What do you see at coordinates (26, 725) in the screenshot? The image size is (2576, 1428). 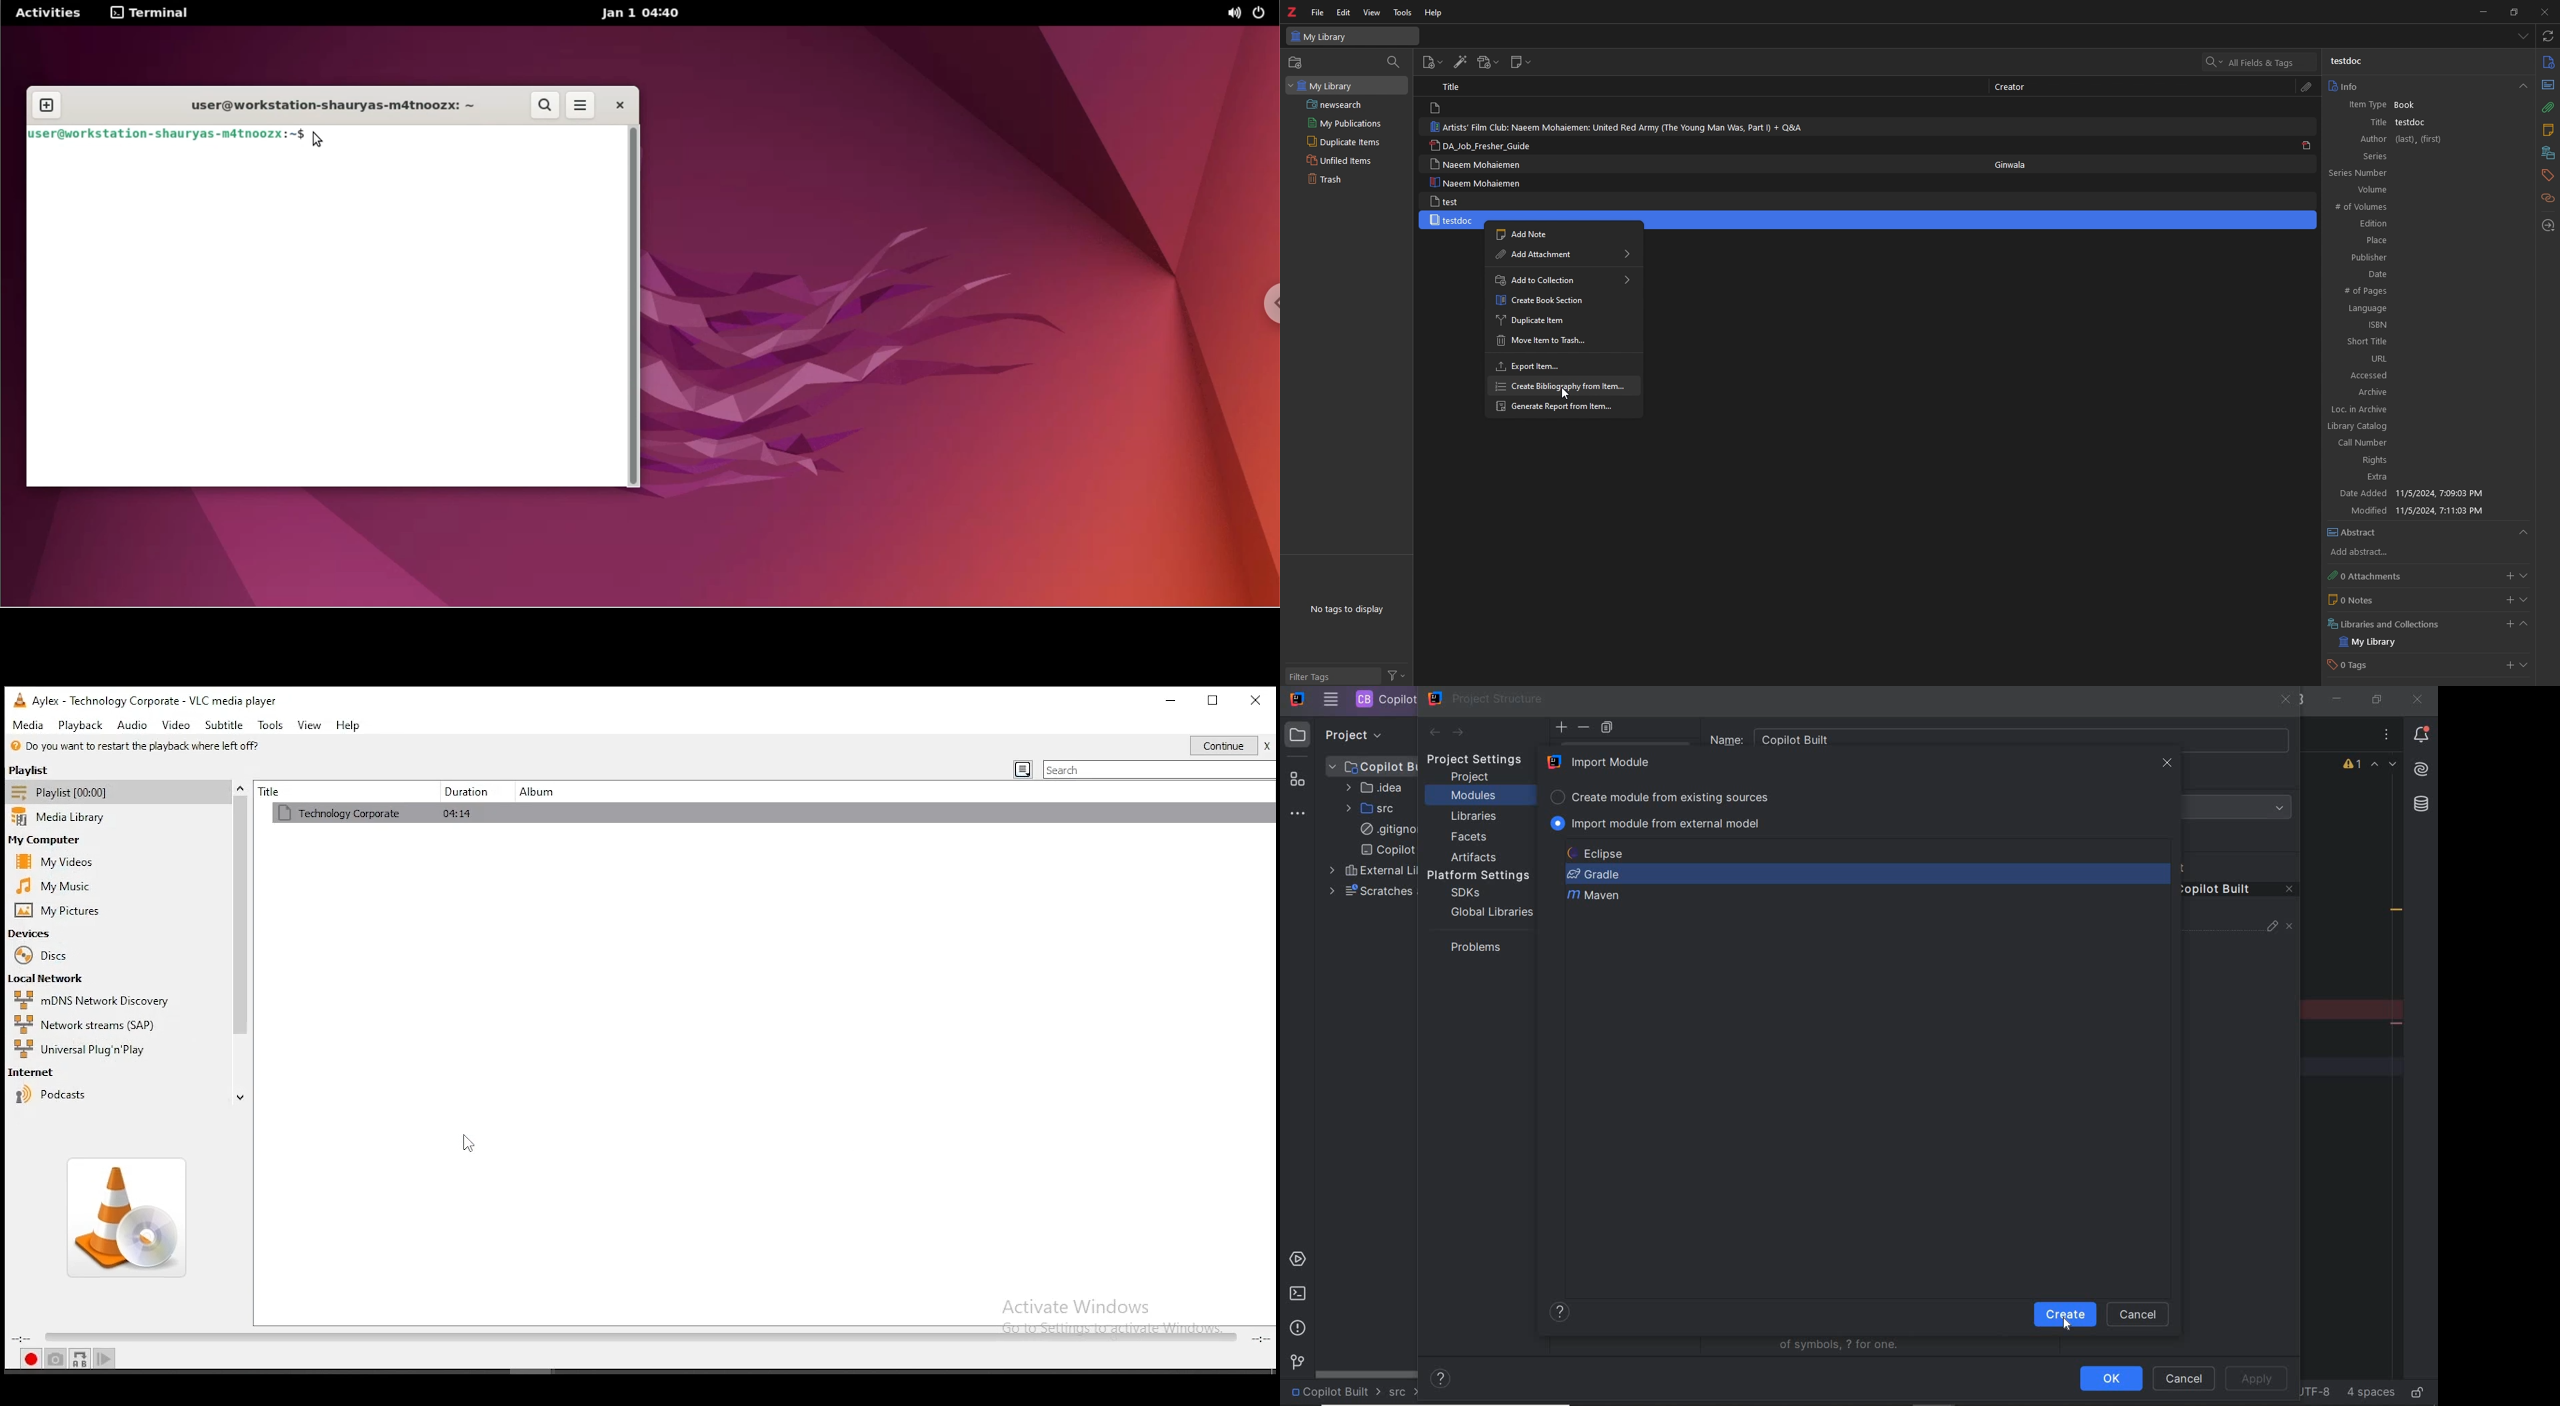 I see `media` at bounding box center [26, 725].